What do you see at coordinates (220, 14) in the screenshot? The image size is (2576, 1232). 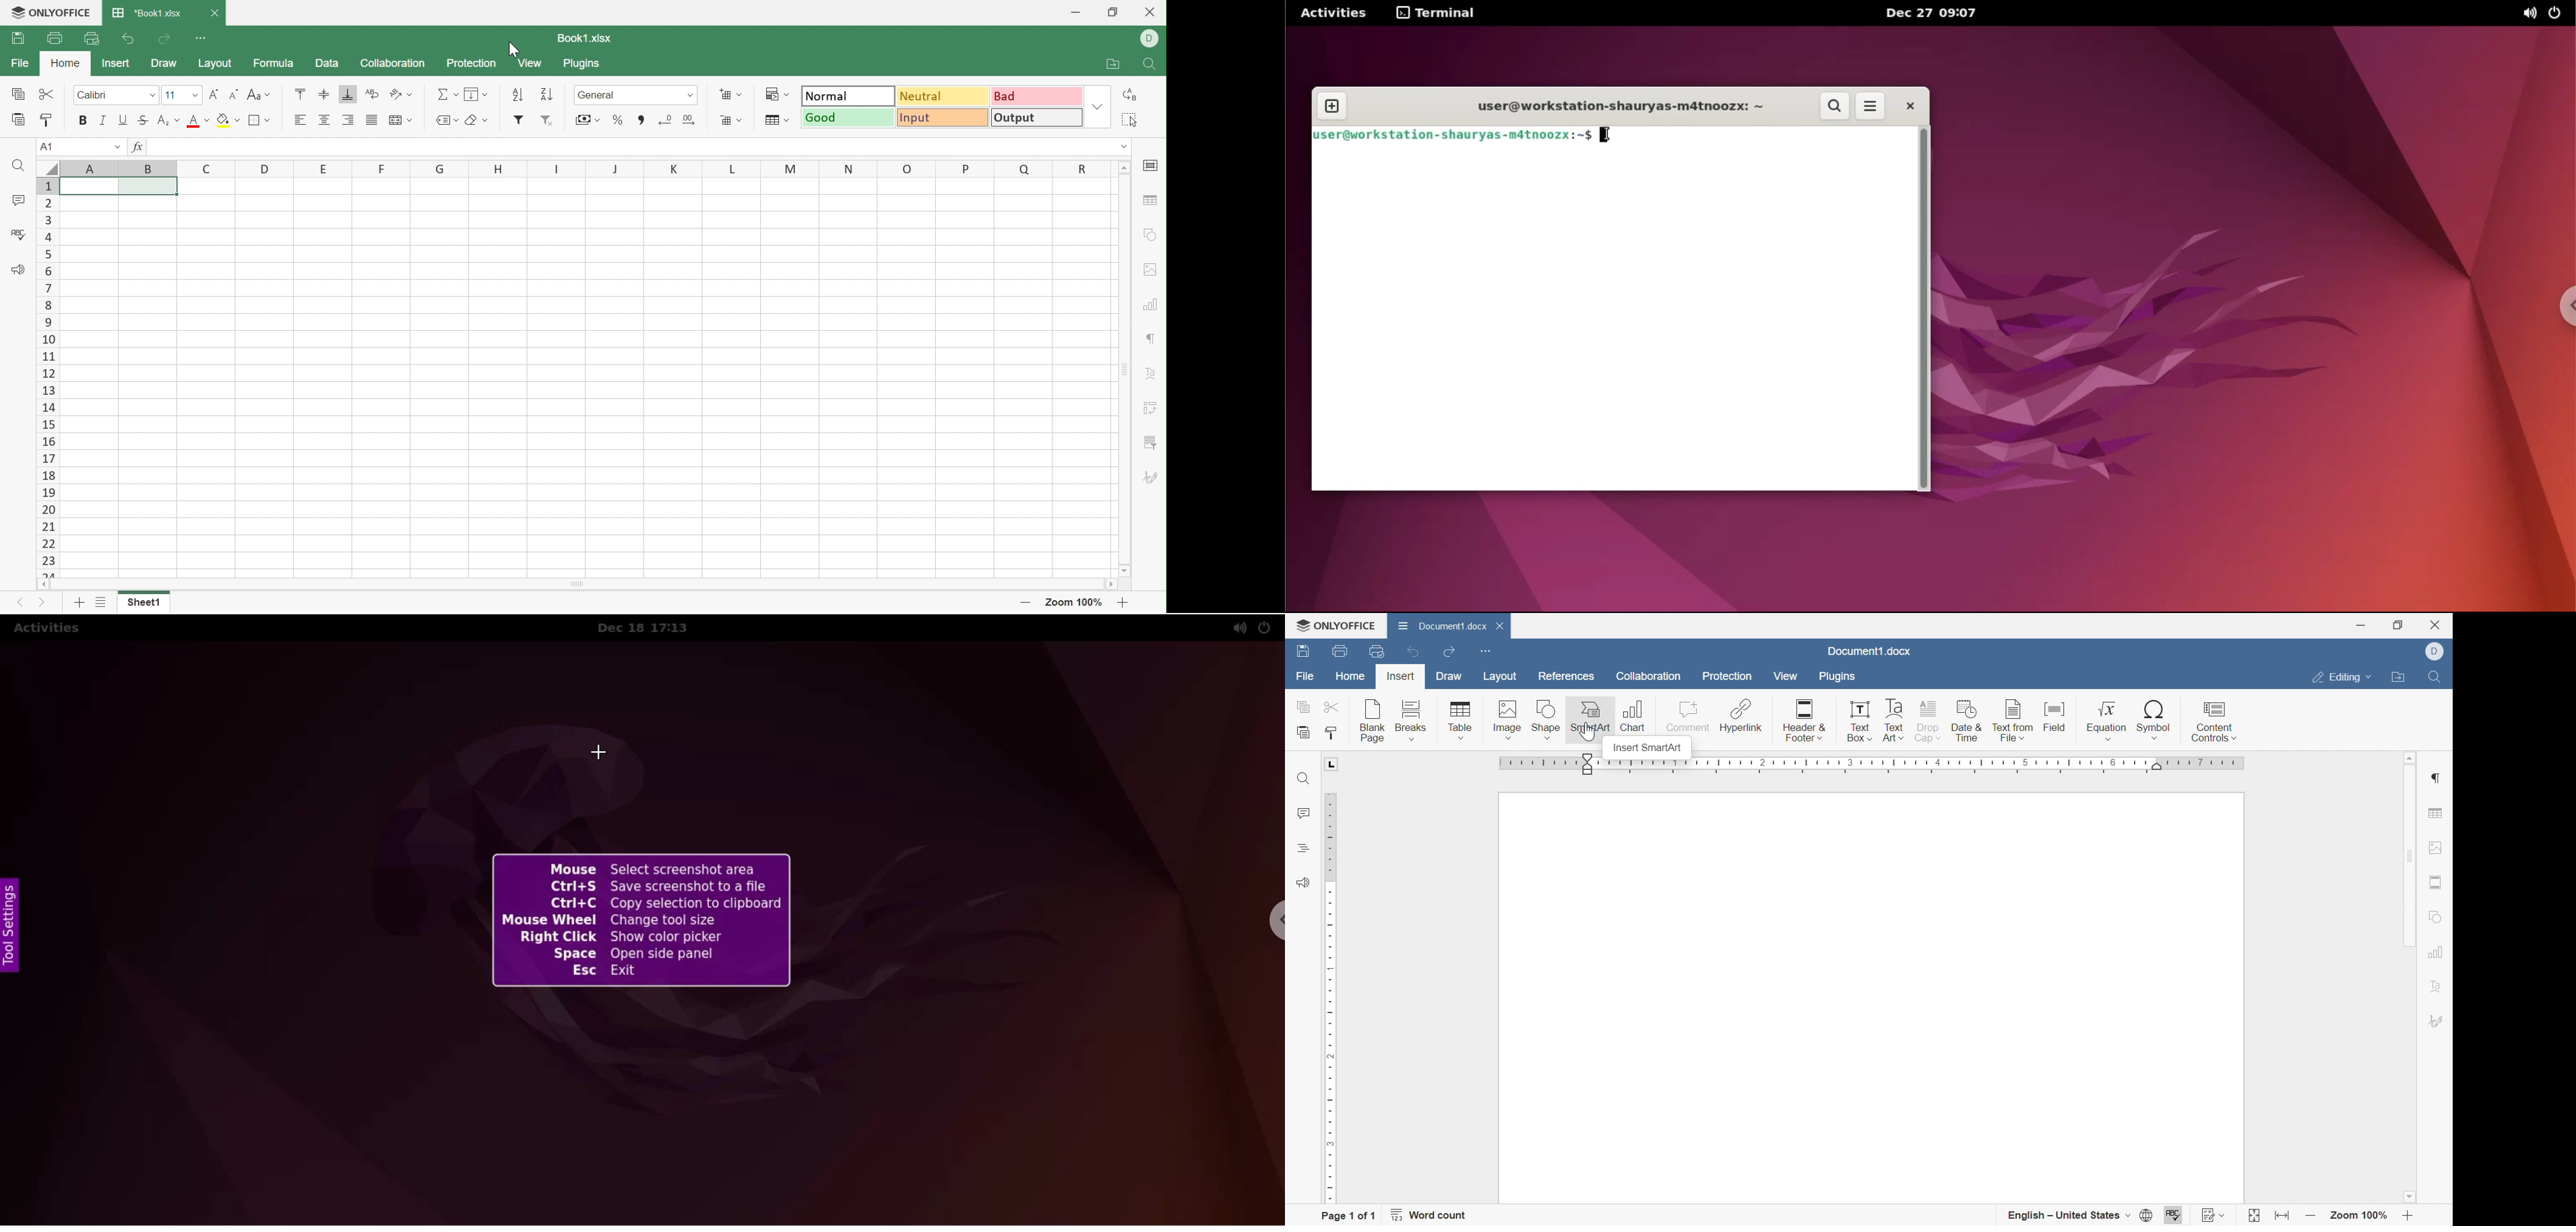 I see `Close` at bounding box center [220, 14].